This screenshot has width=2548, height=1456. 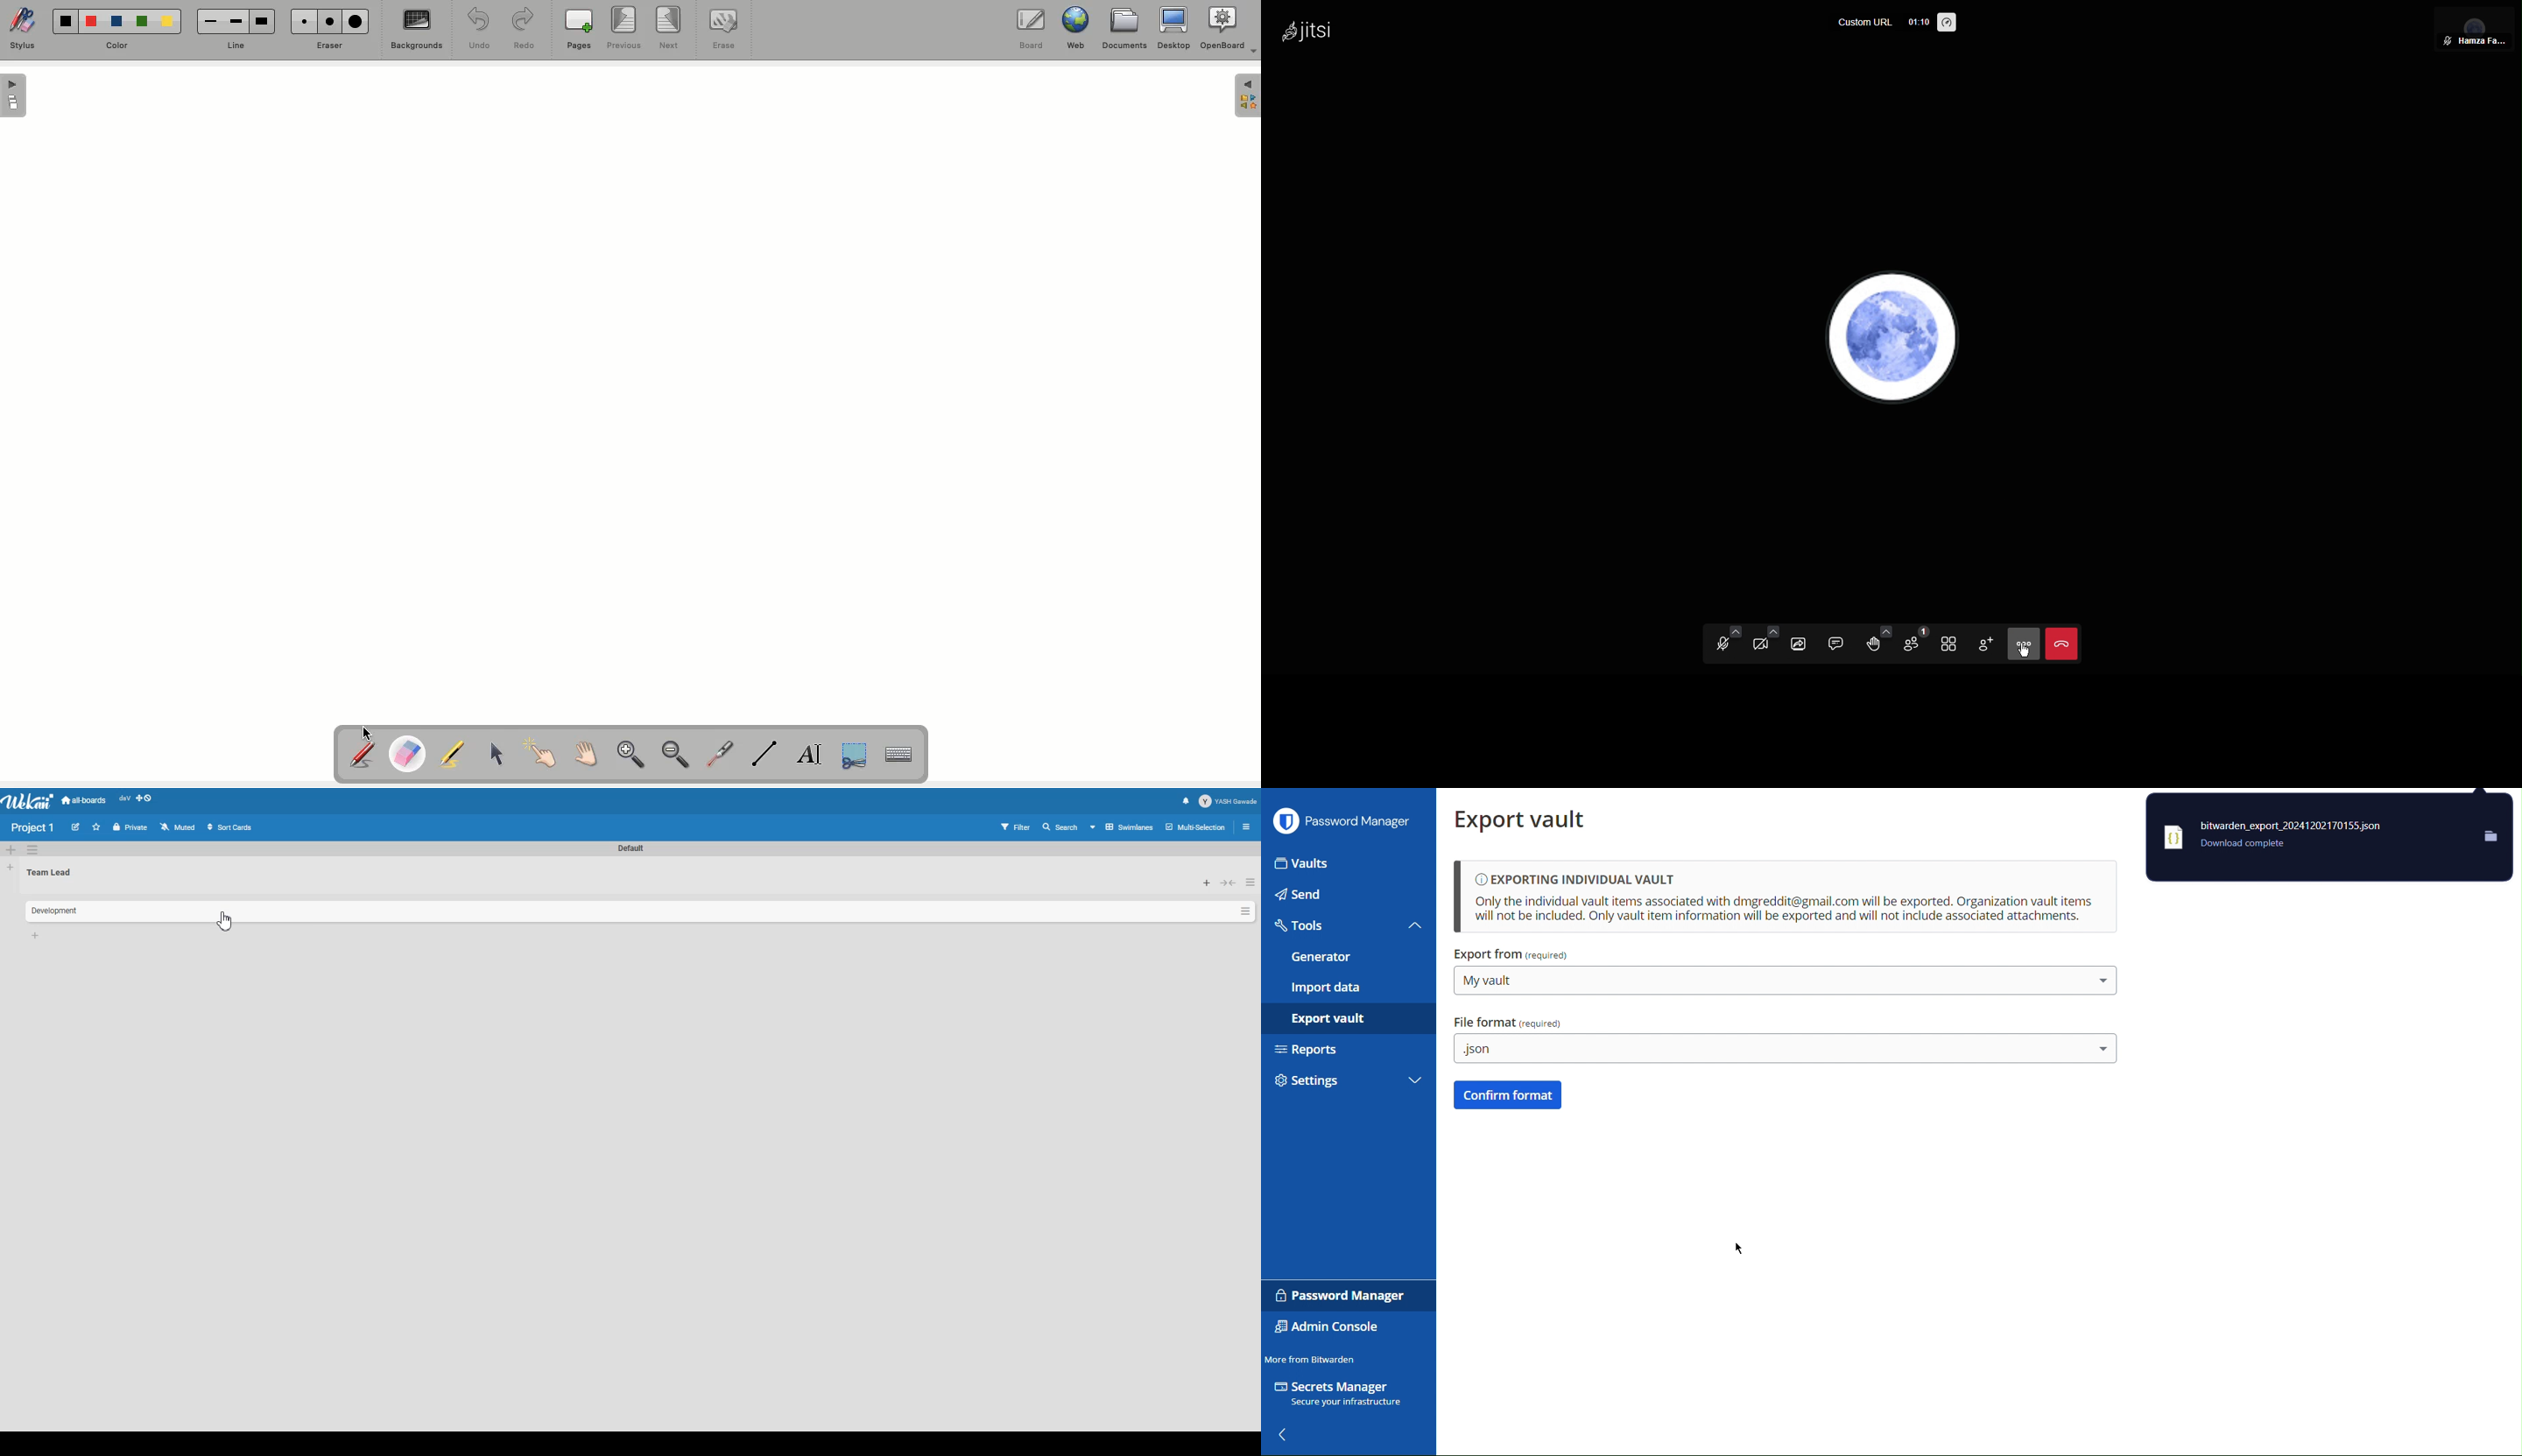 I want to click on Cursor, so click(x=495, y=751).